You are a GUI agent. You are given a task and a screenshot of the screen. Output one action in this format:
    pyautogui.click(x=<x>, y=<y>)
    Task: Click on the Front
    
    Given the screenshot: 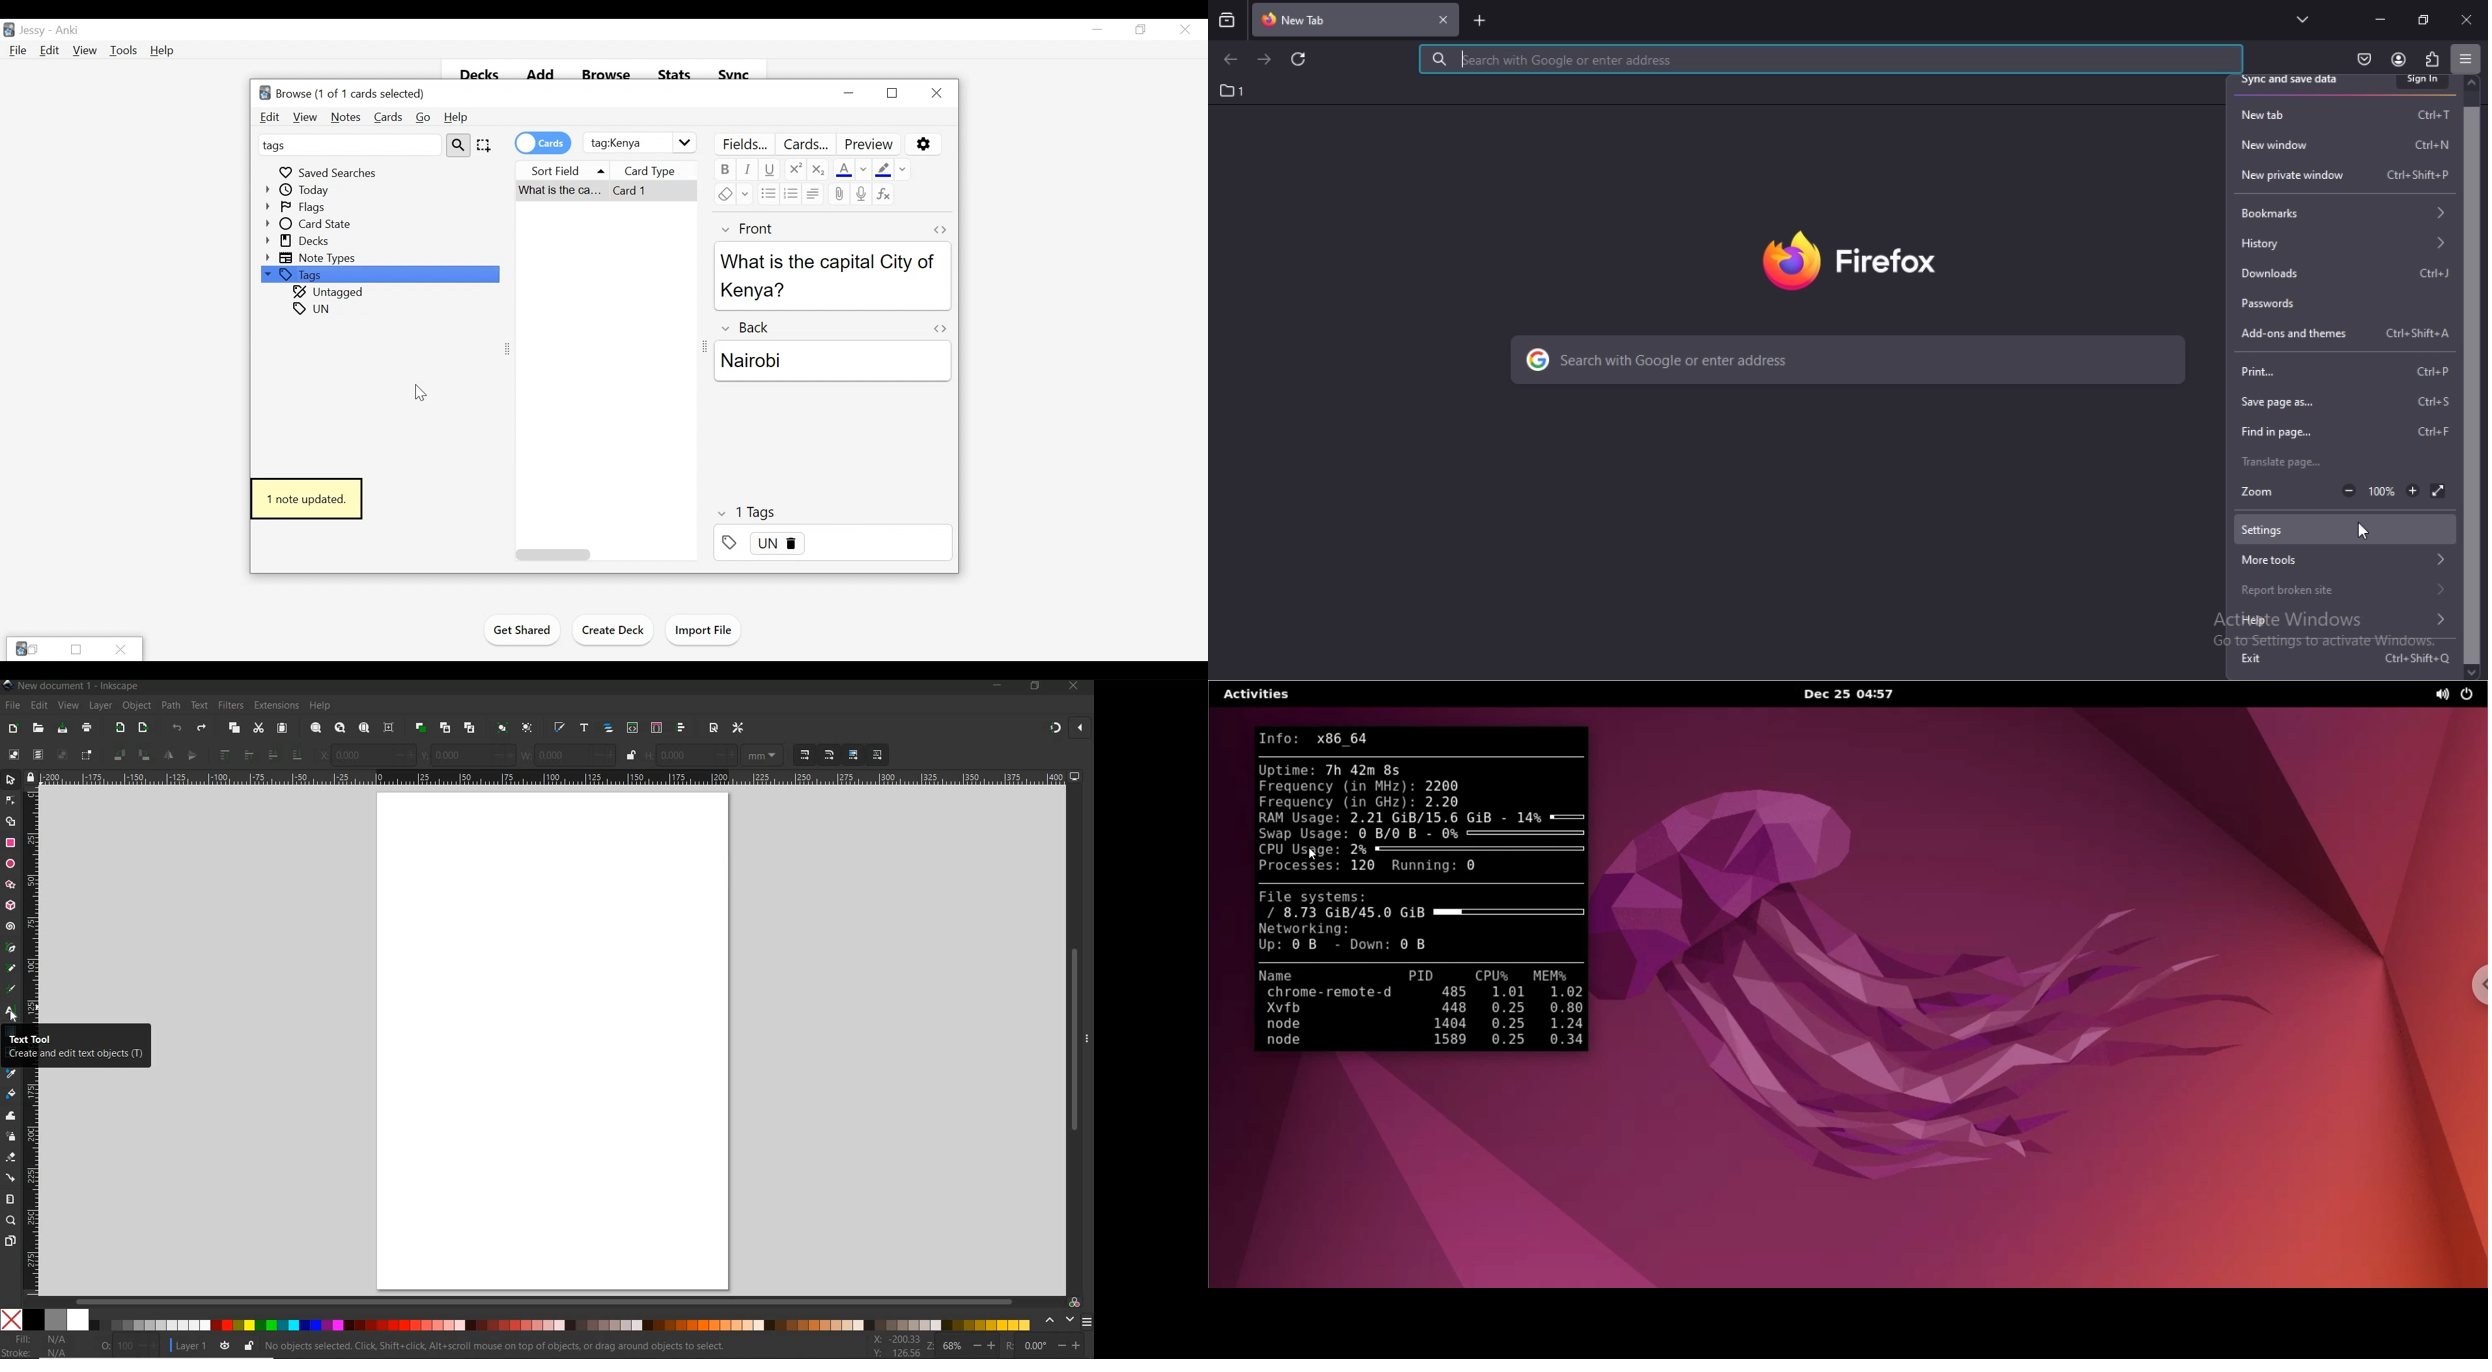 What is the action you would take?
    pyautogui.click(x=752, y=229)
    